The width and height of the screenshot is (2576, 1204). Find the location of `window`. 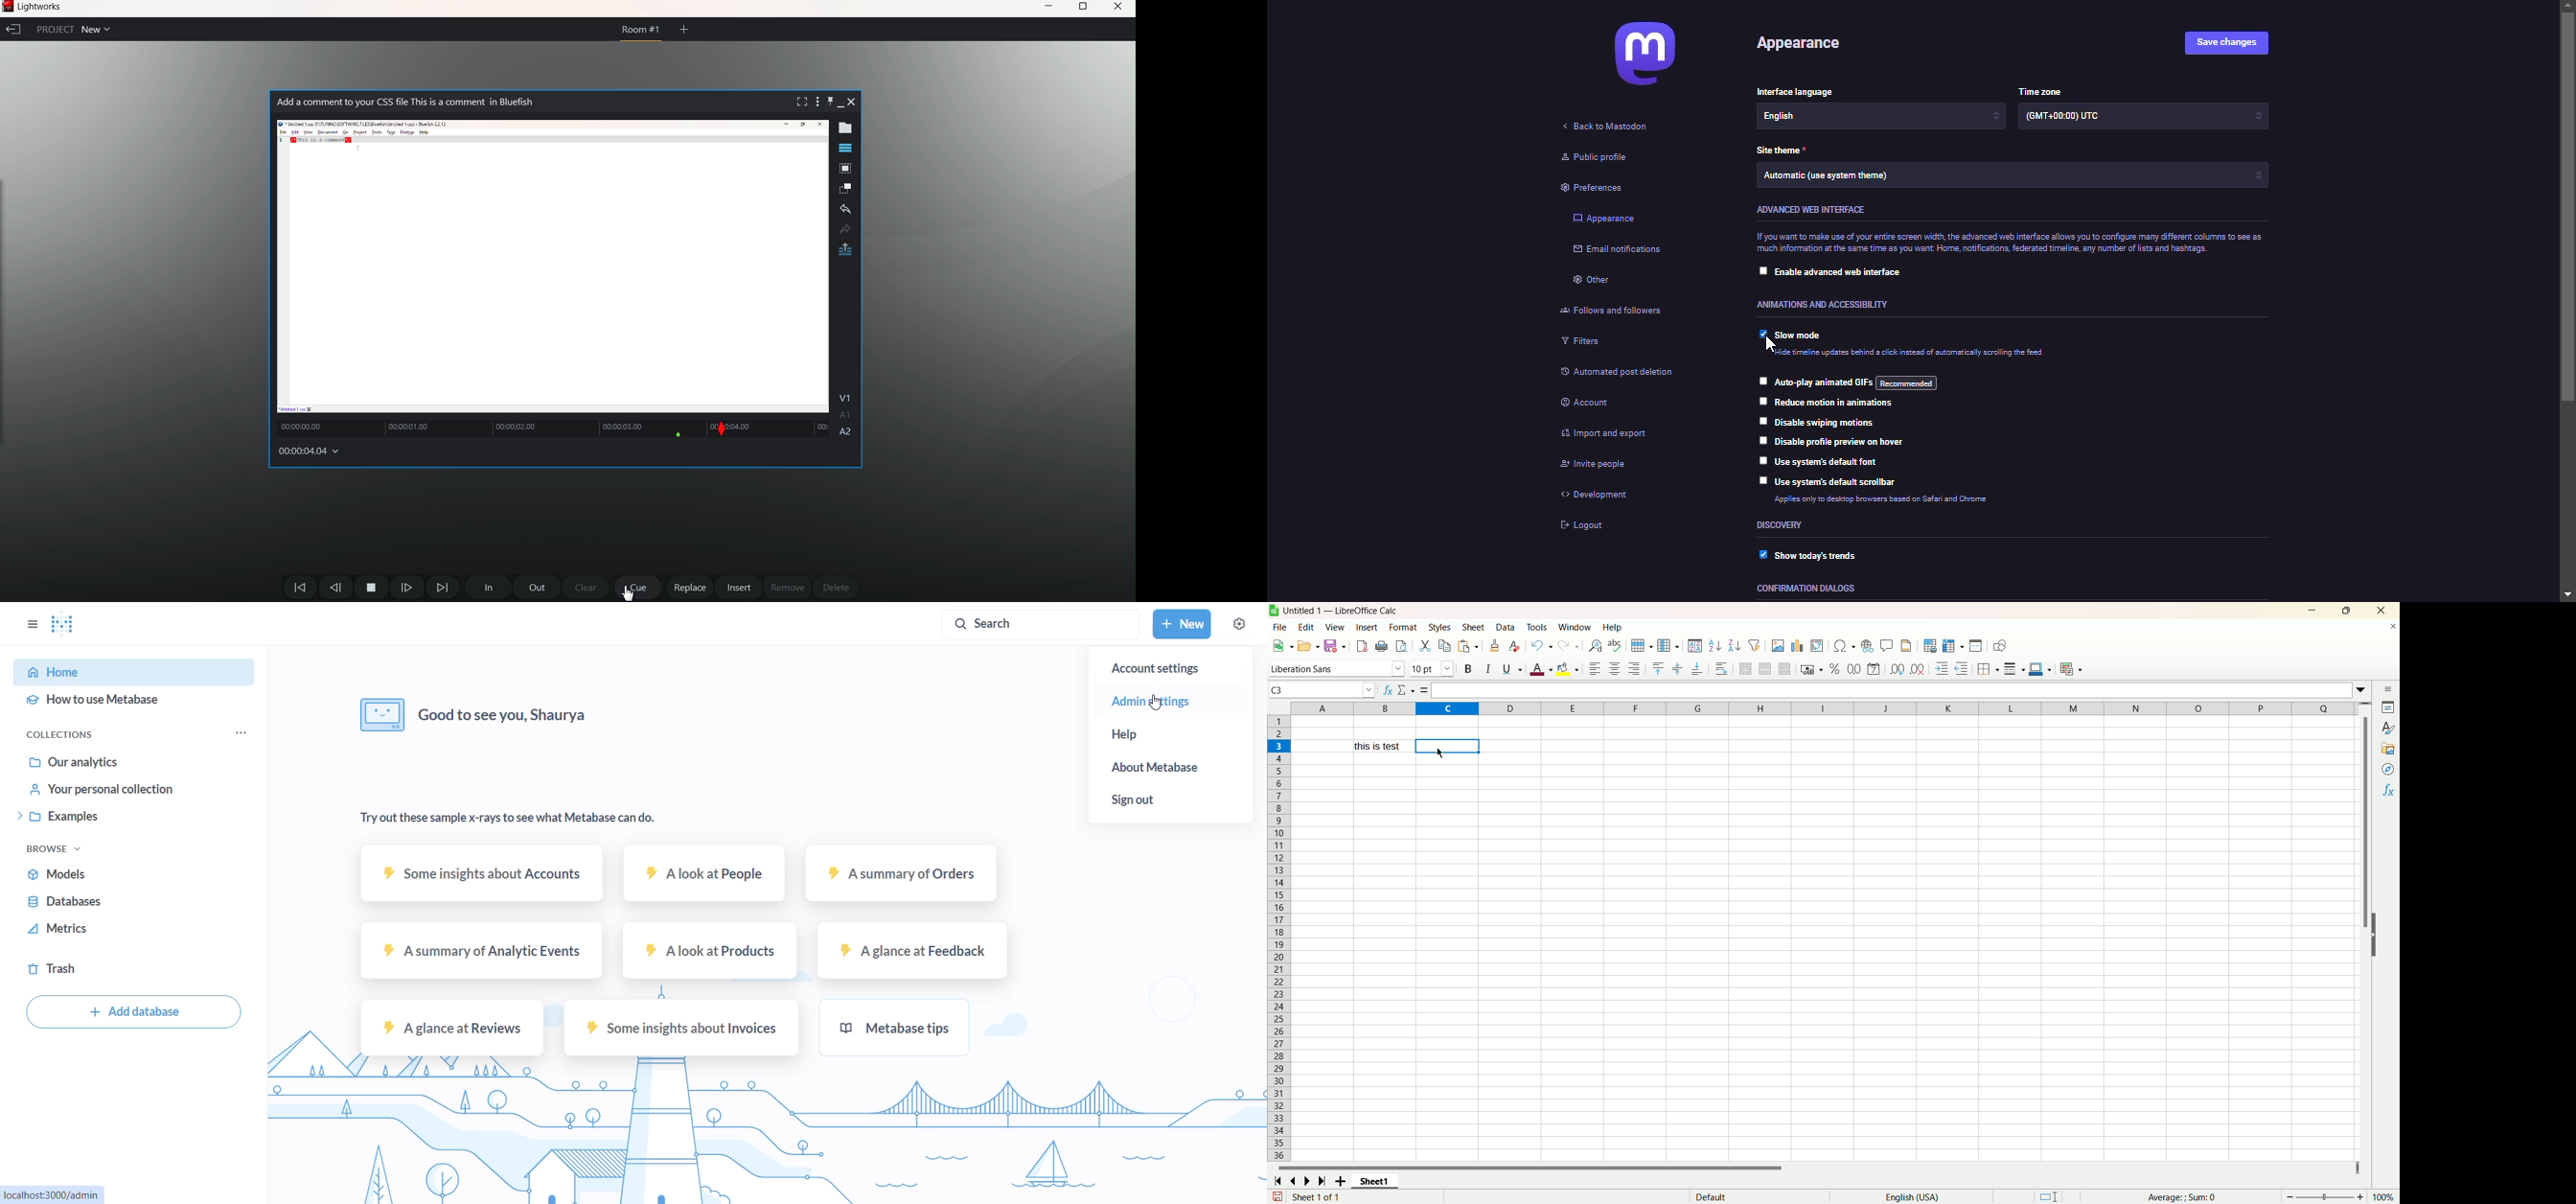

window is located at coordinates (1576, 627).